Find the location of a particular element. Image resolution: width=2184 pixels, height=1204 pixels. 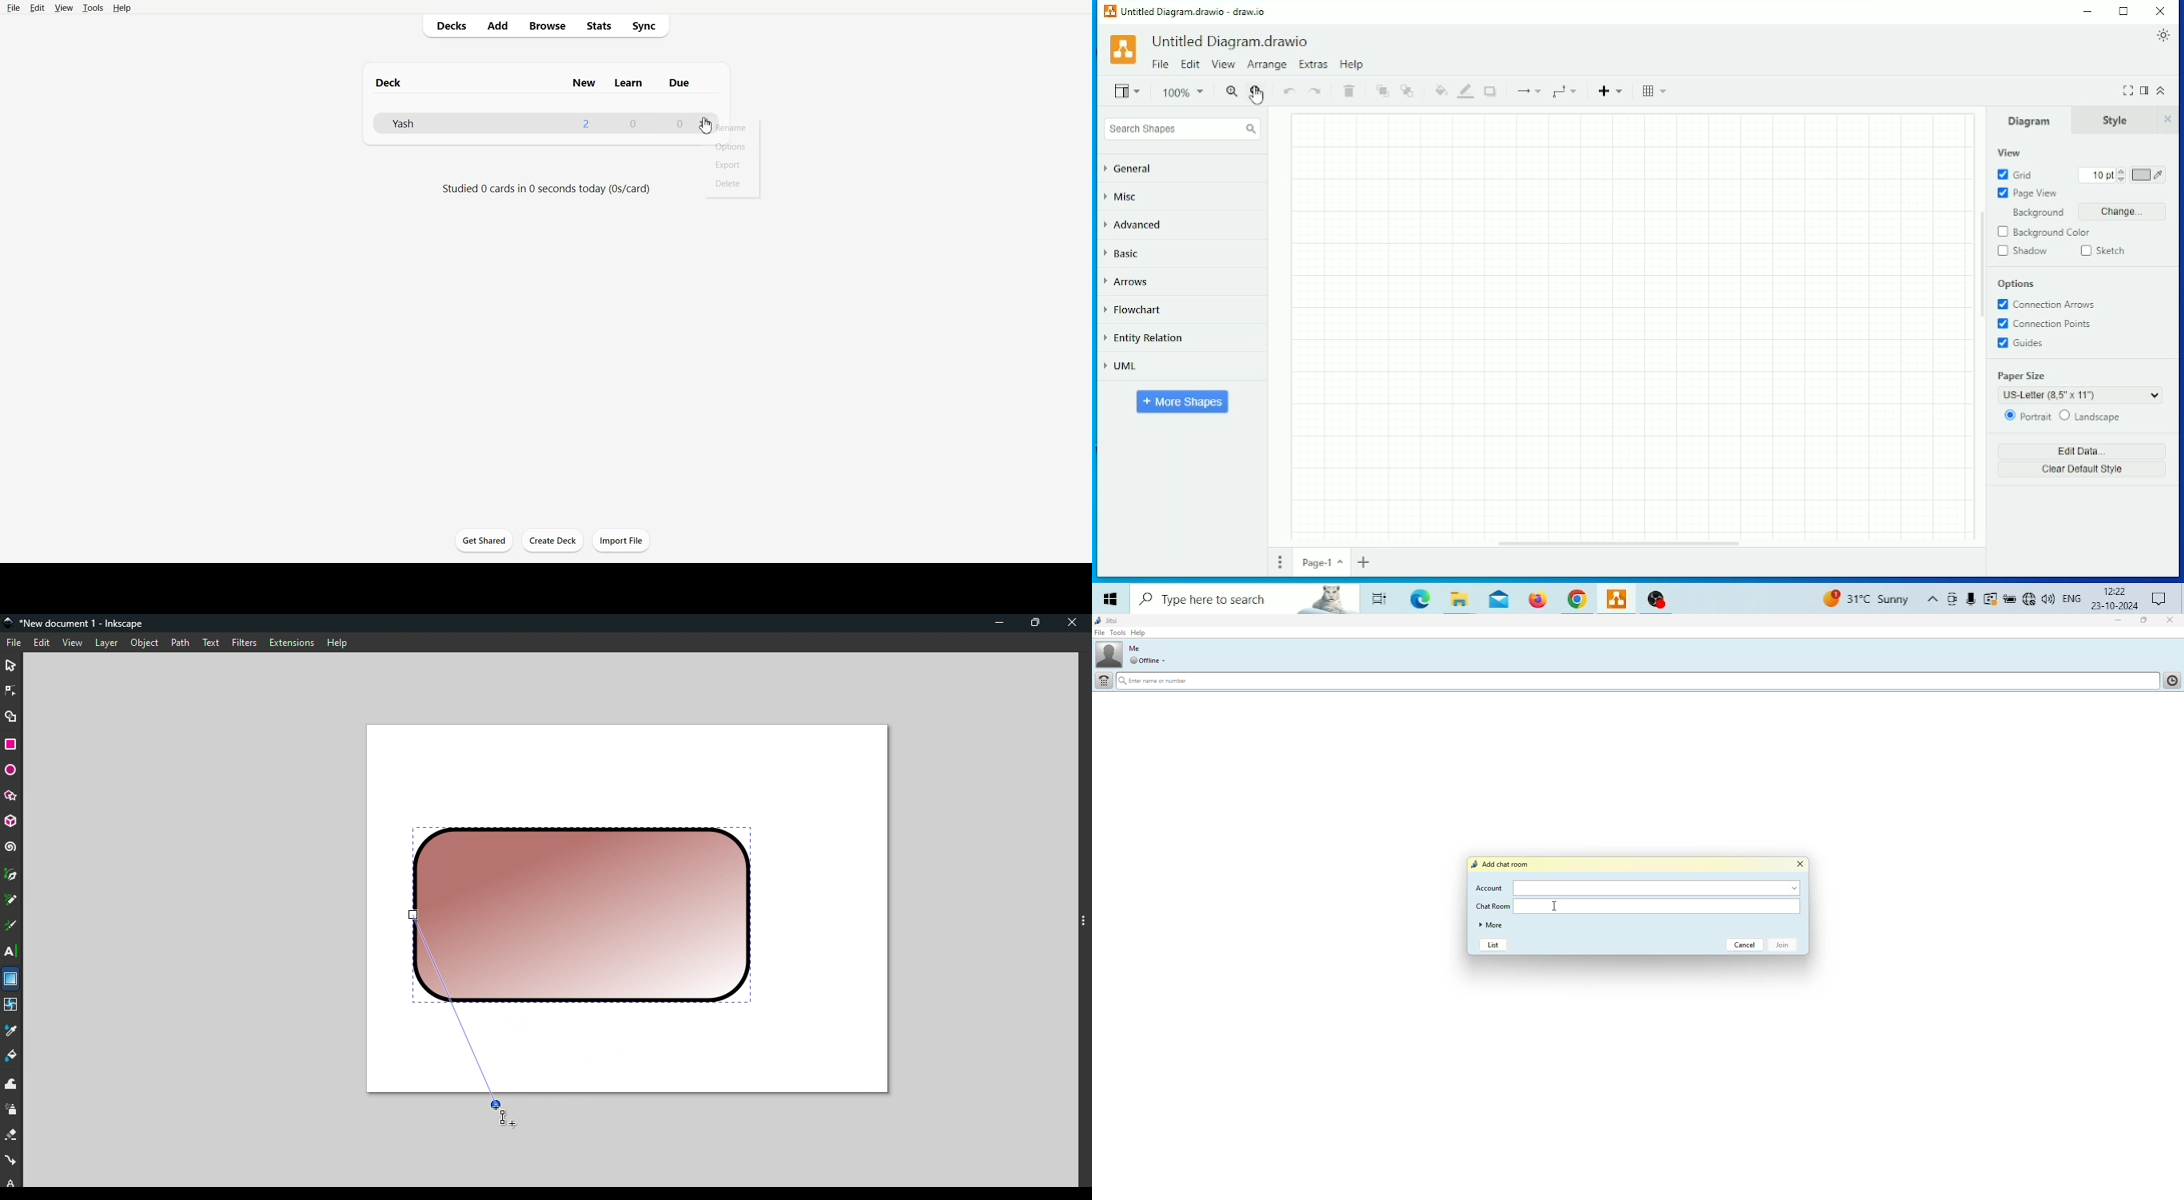

File Explorer is located at coordinates (1456, 600).